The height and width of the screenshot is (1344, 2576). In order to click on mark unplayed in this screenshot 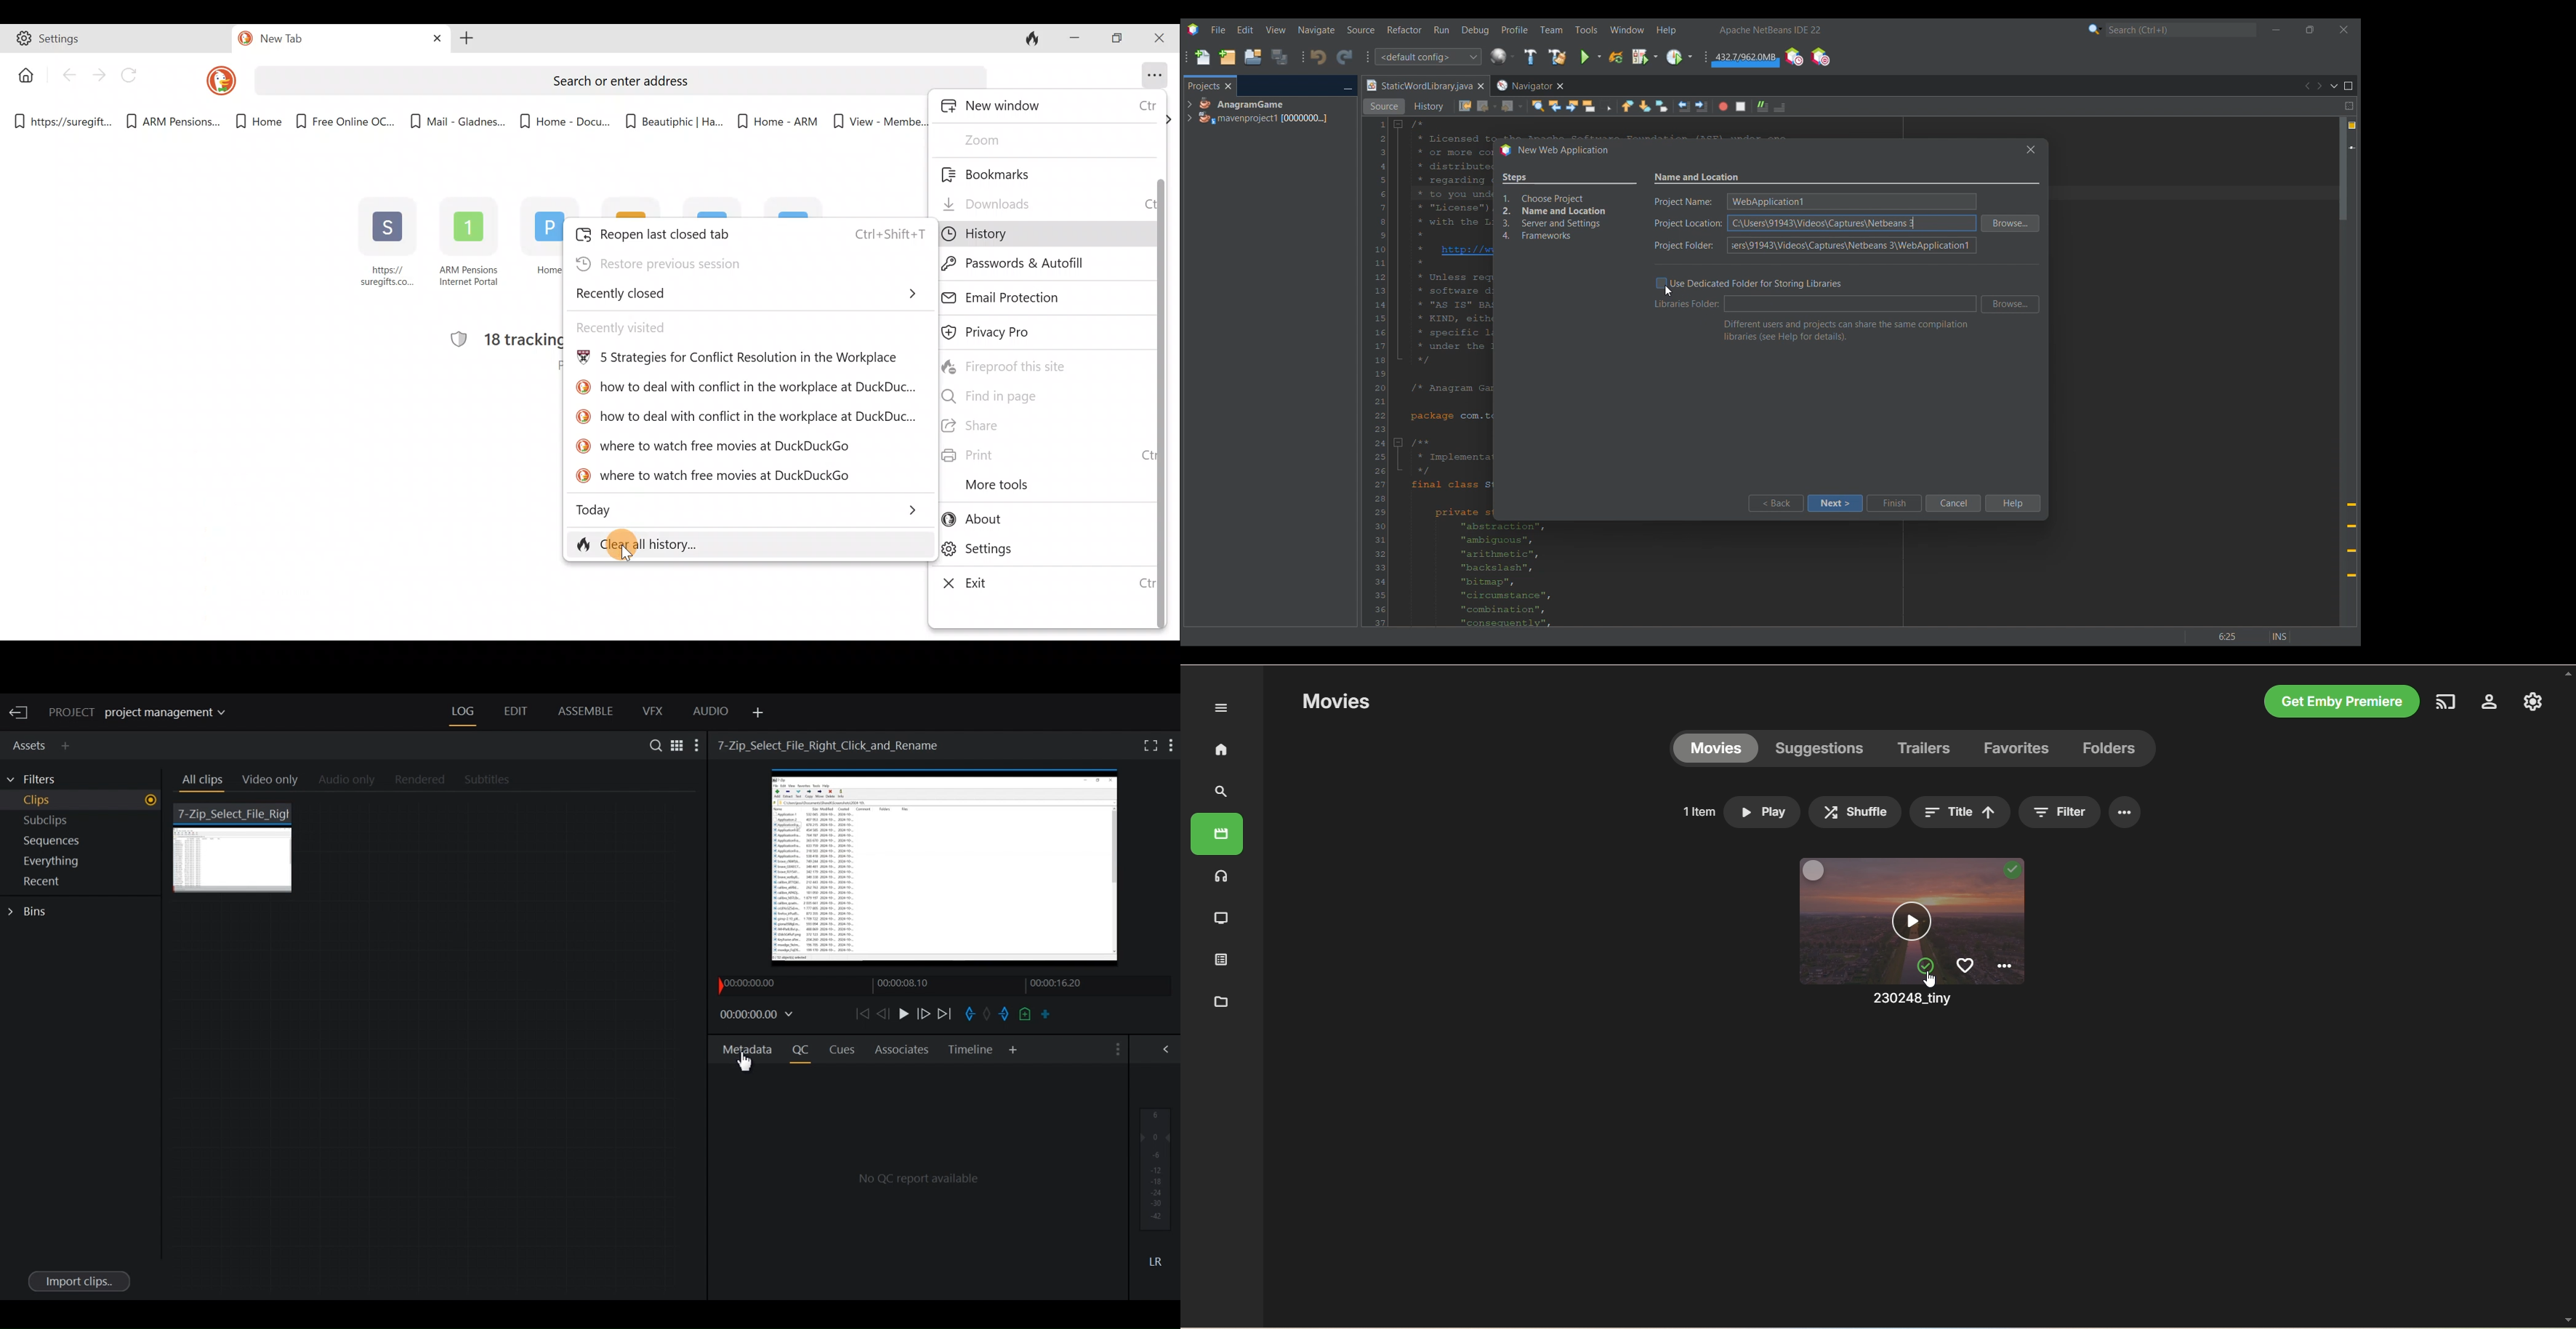, I will do `click(1923, 965)`.